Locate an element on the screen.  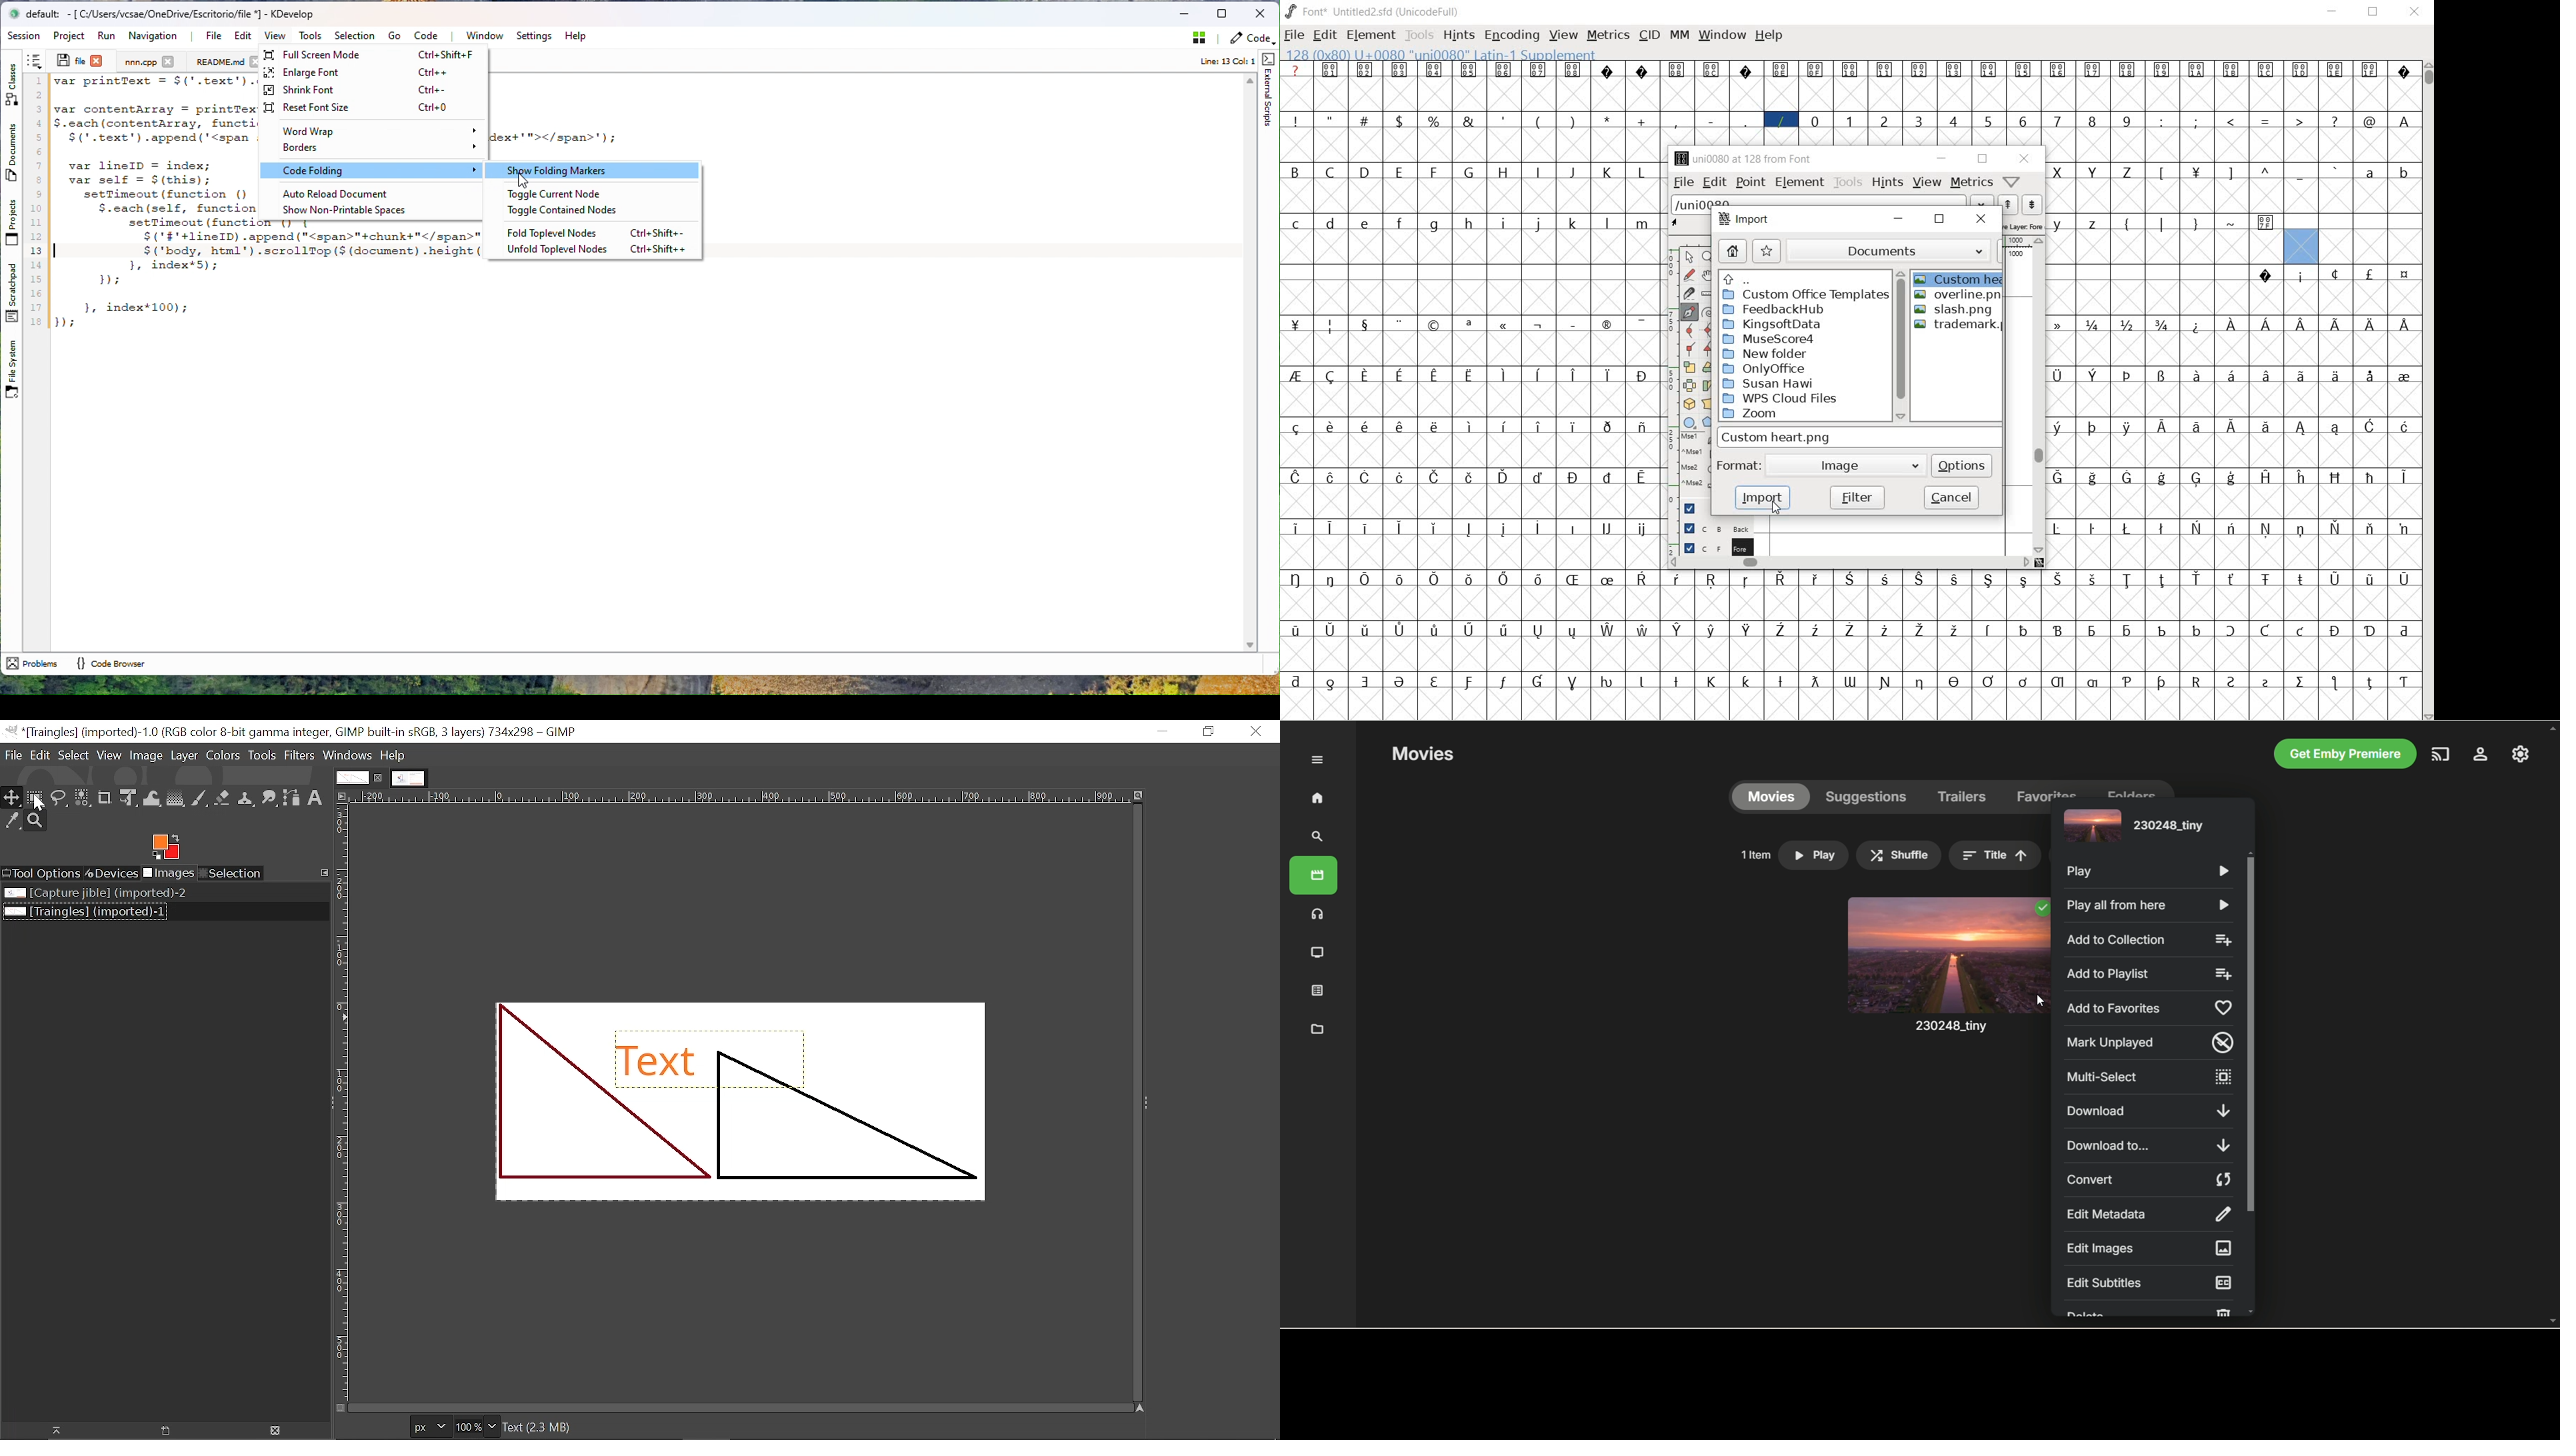
glyph is located at coordinates (1607, 427).